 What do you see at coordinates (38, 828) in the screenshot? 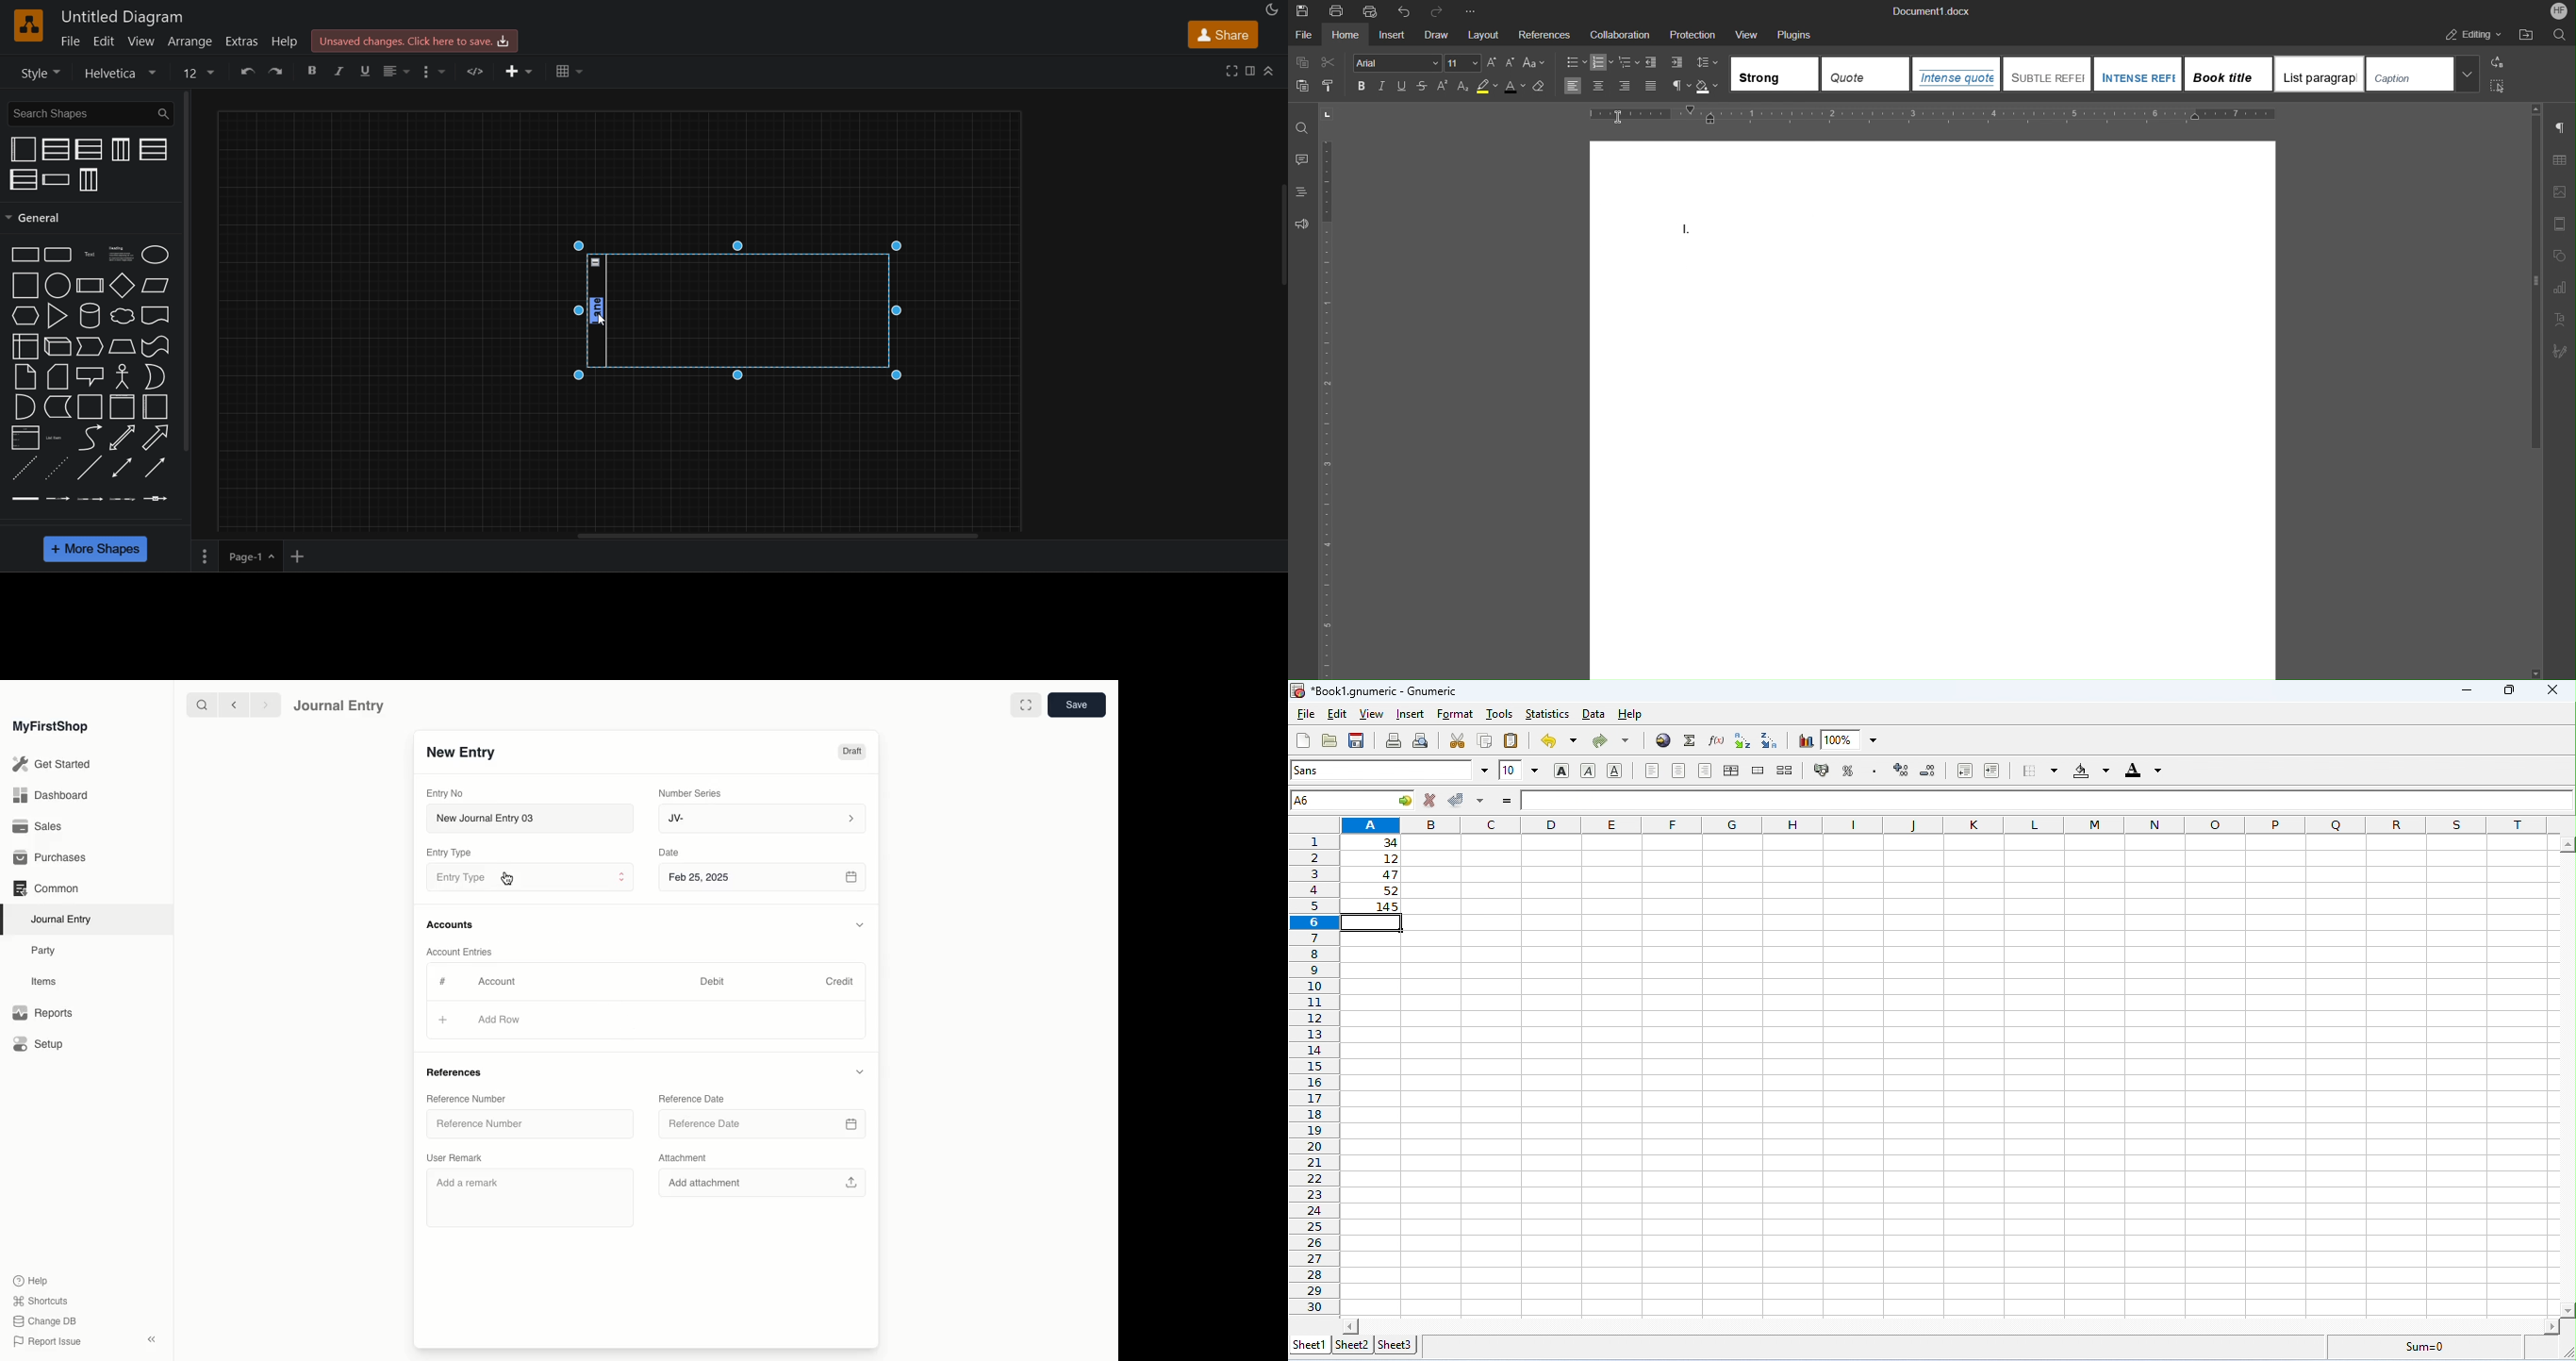
I see `Sales` at bounding box center [38, 828].